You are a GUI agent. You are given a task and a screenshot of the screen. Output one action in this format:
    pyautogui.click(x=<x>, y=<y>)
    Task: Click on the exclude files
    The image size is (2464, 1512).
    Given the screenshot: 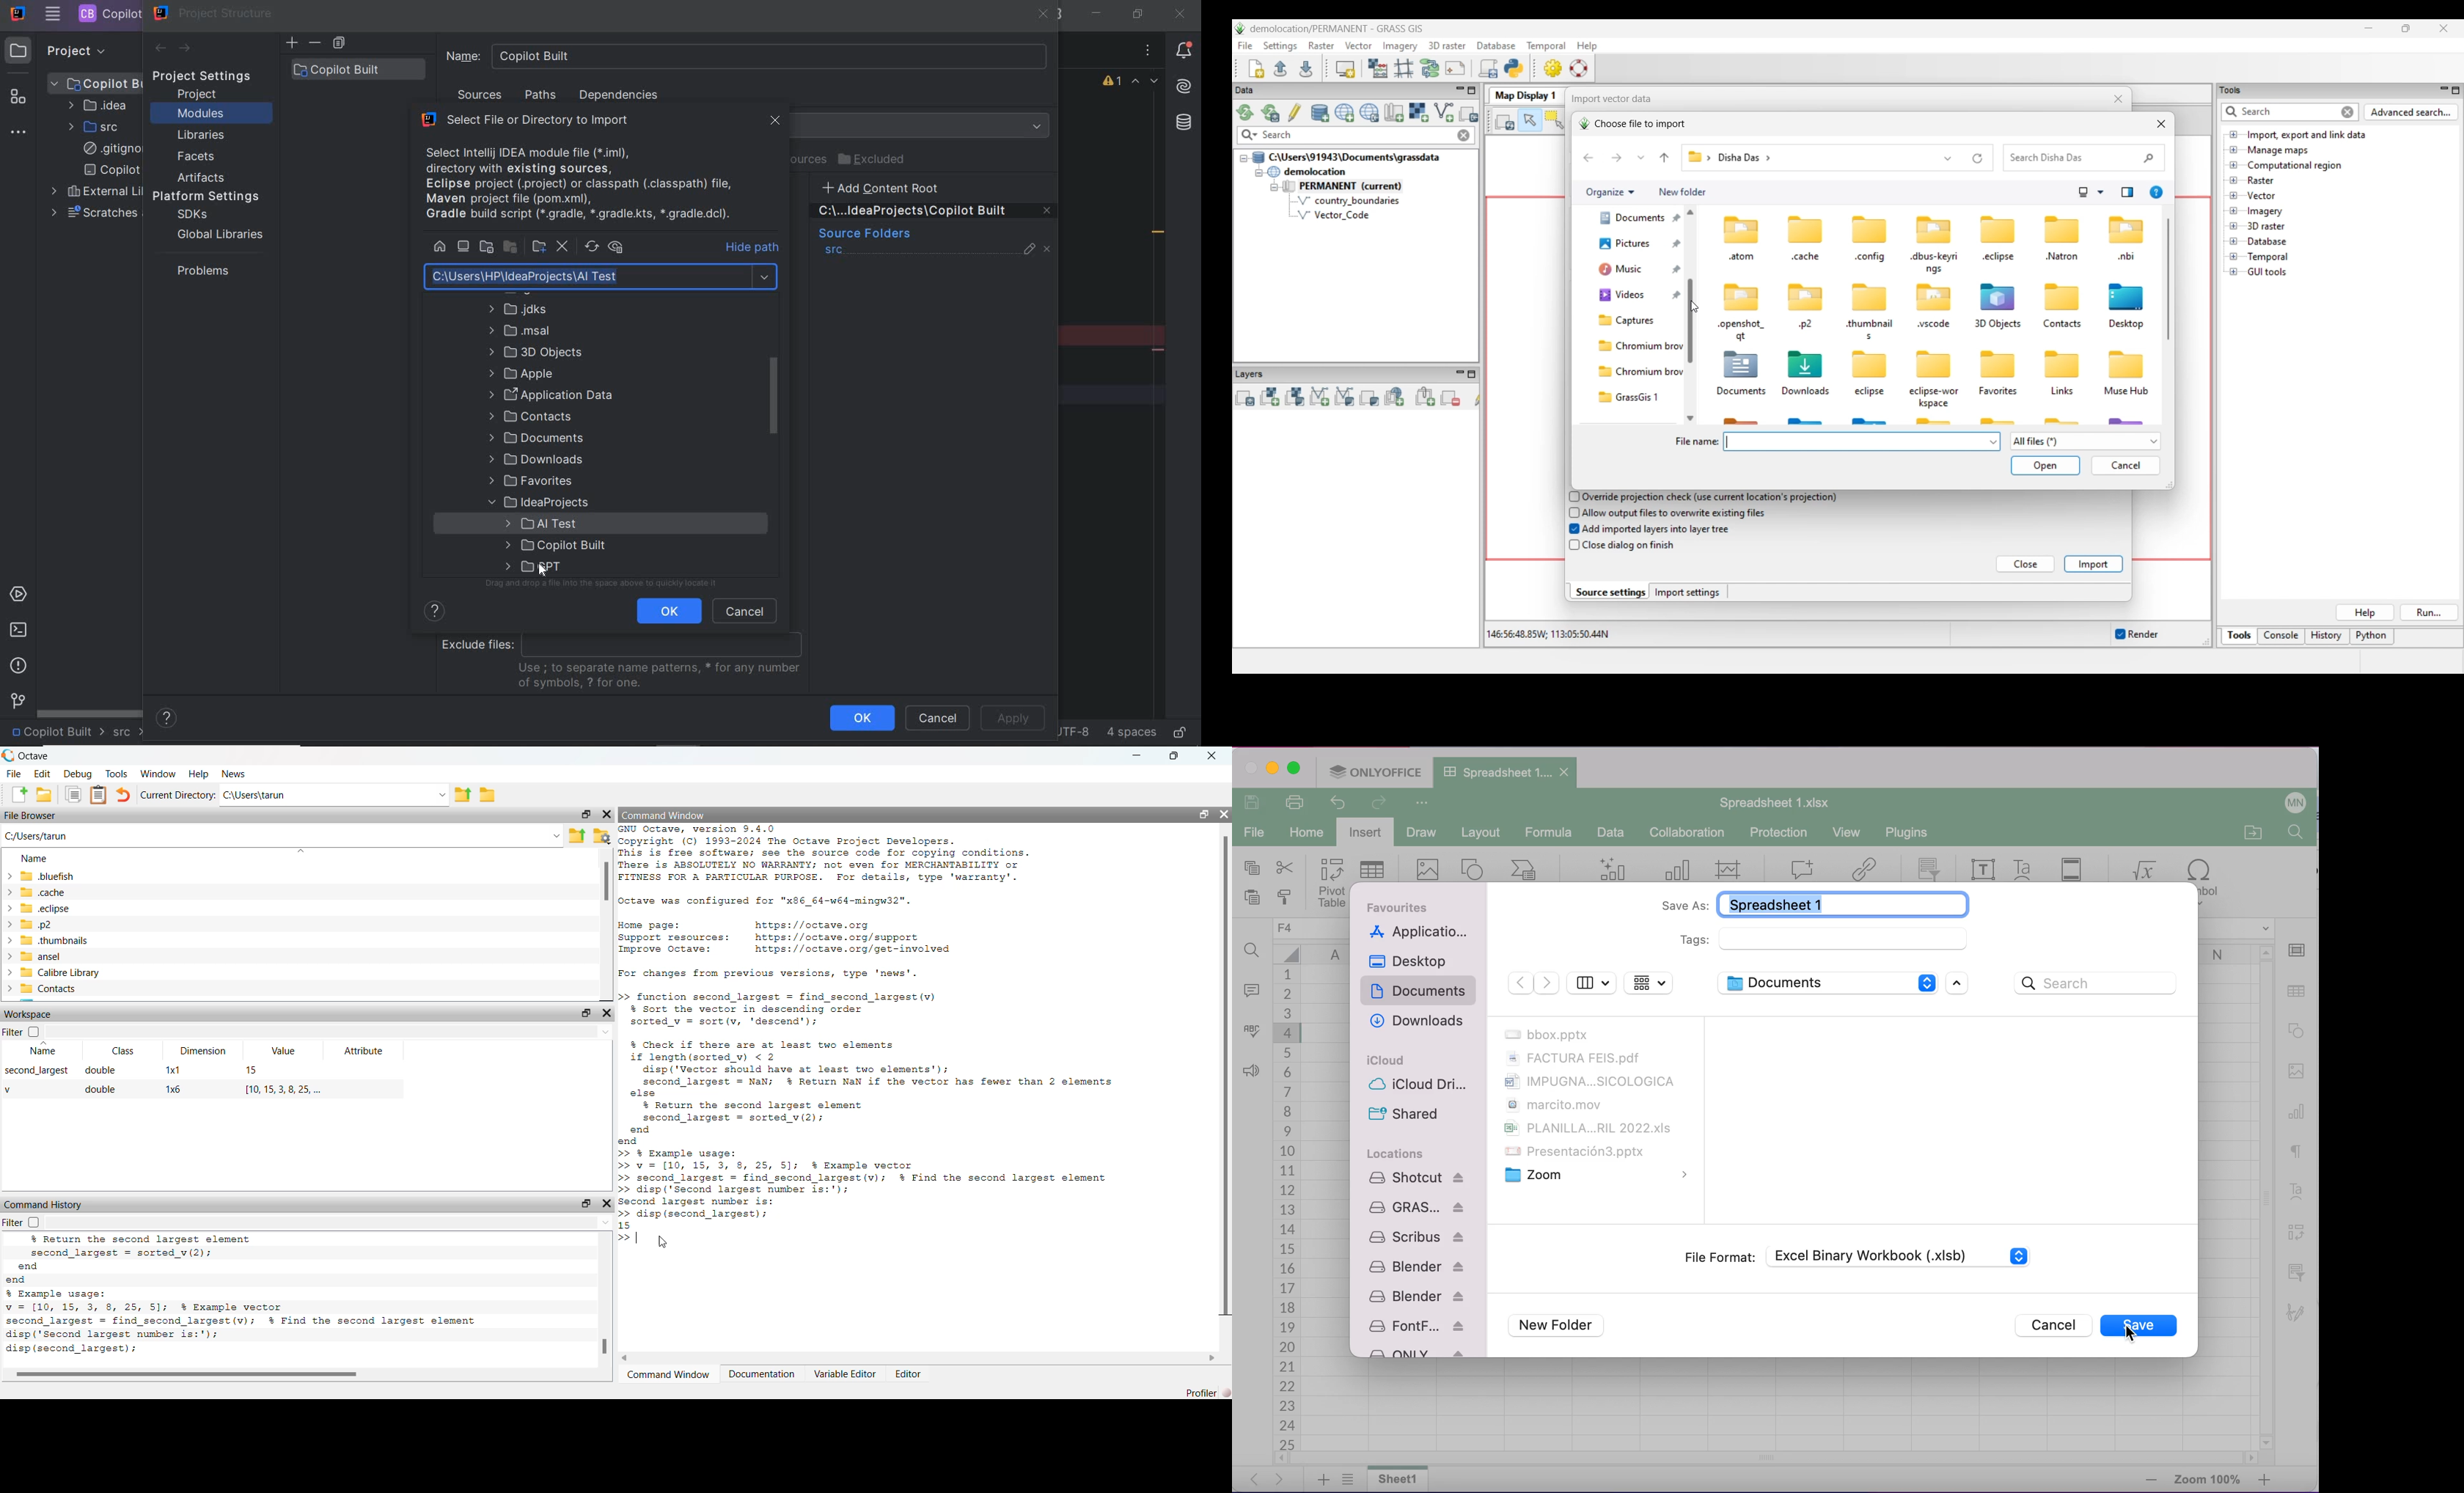 What is the action you would take?
    pyautogui.click(x=626, y=663)
    